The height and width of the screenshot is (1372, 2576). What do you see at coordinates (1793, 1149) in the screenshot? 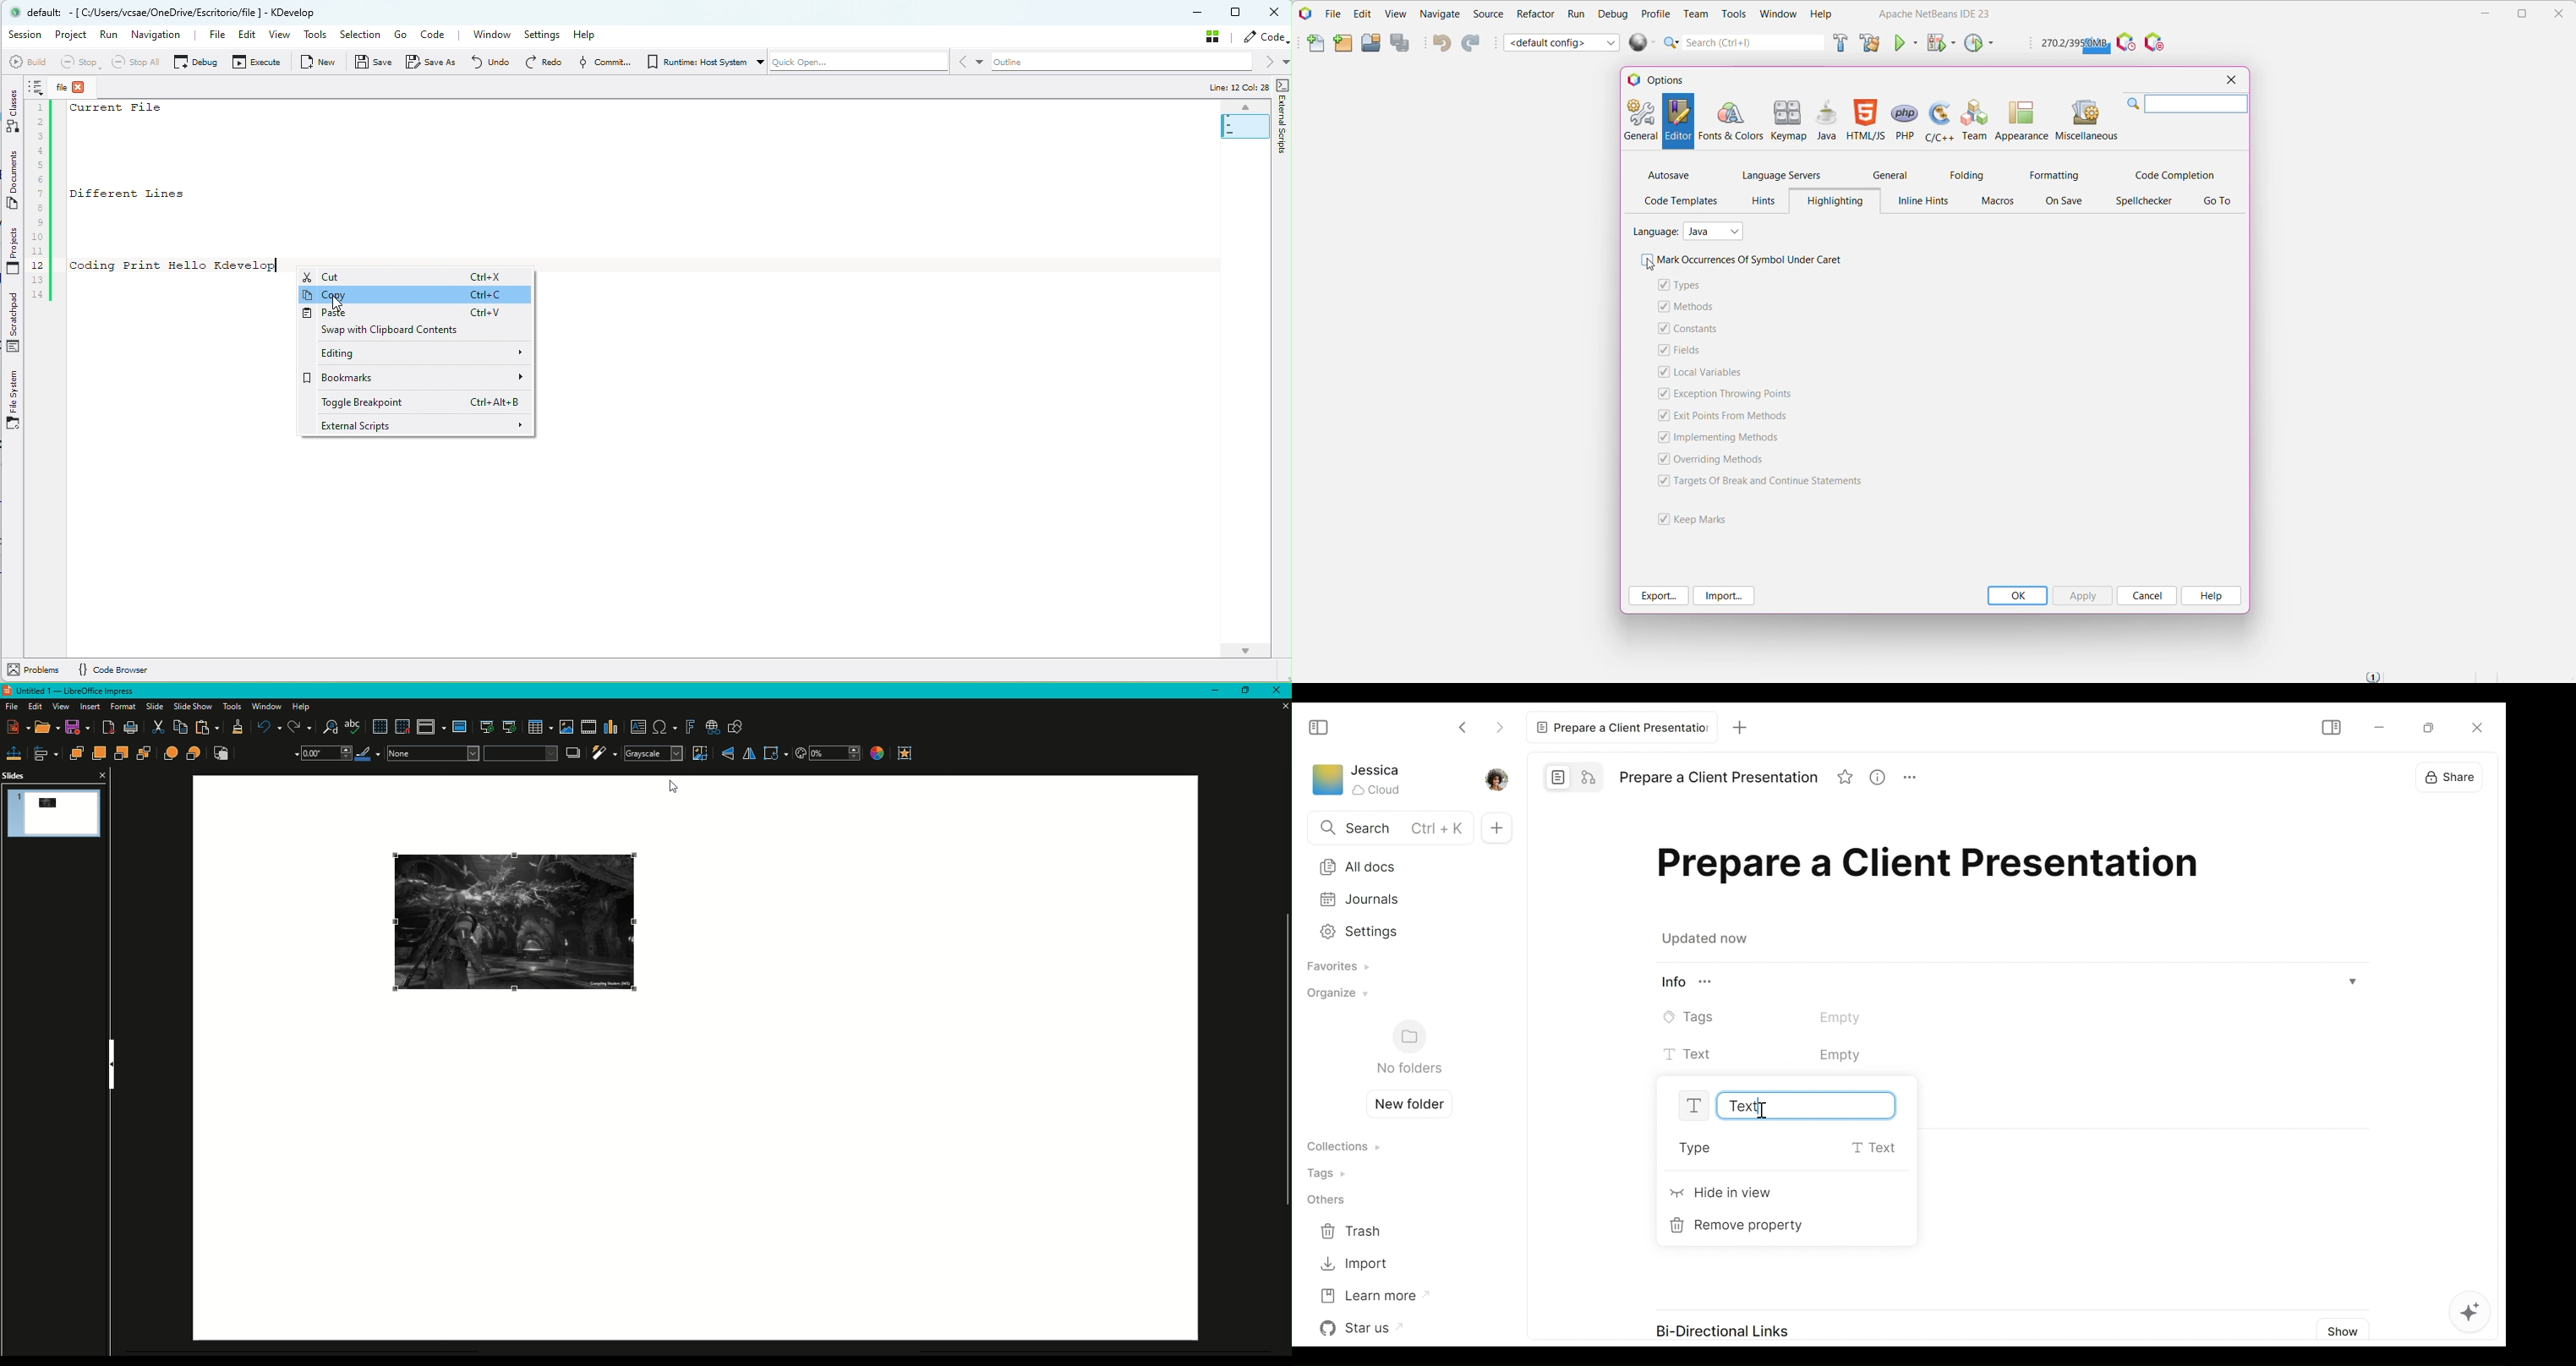
I see `Type` at bounding box center [1793, 1149].